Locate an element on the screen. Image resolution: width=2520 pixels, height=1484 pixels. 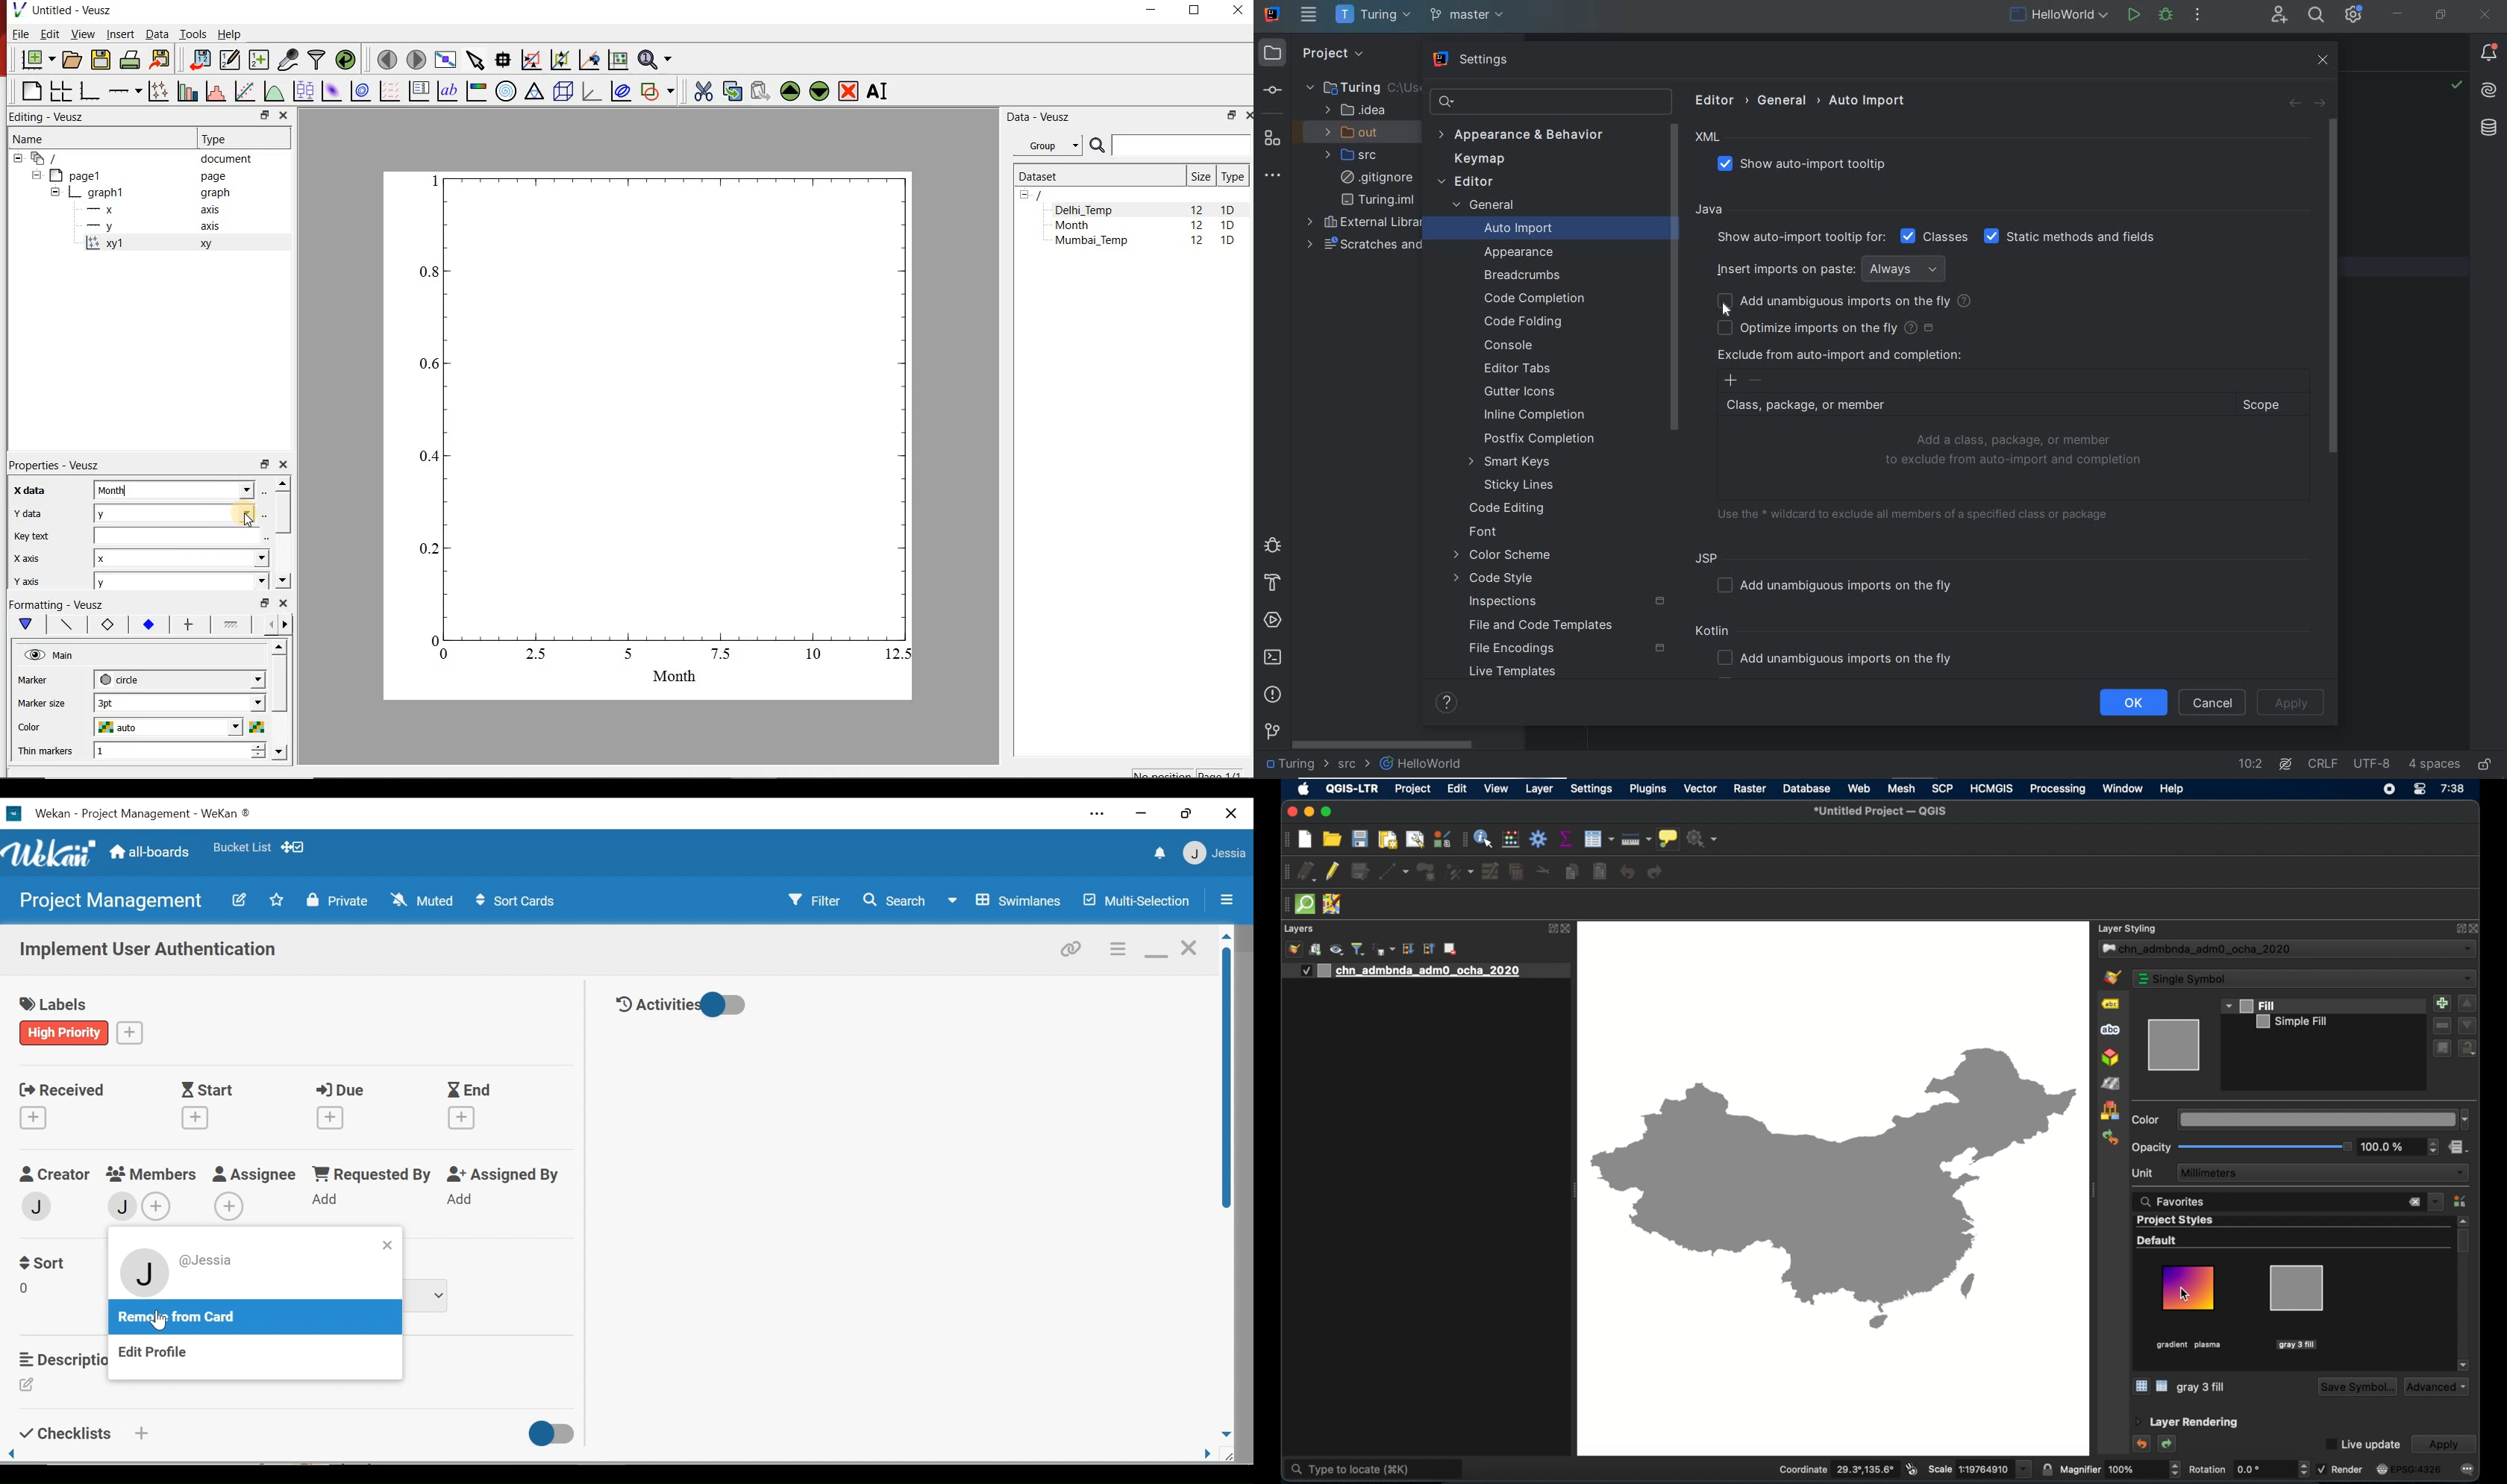
mesh is located at coordinates (1901, 788).